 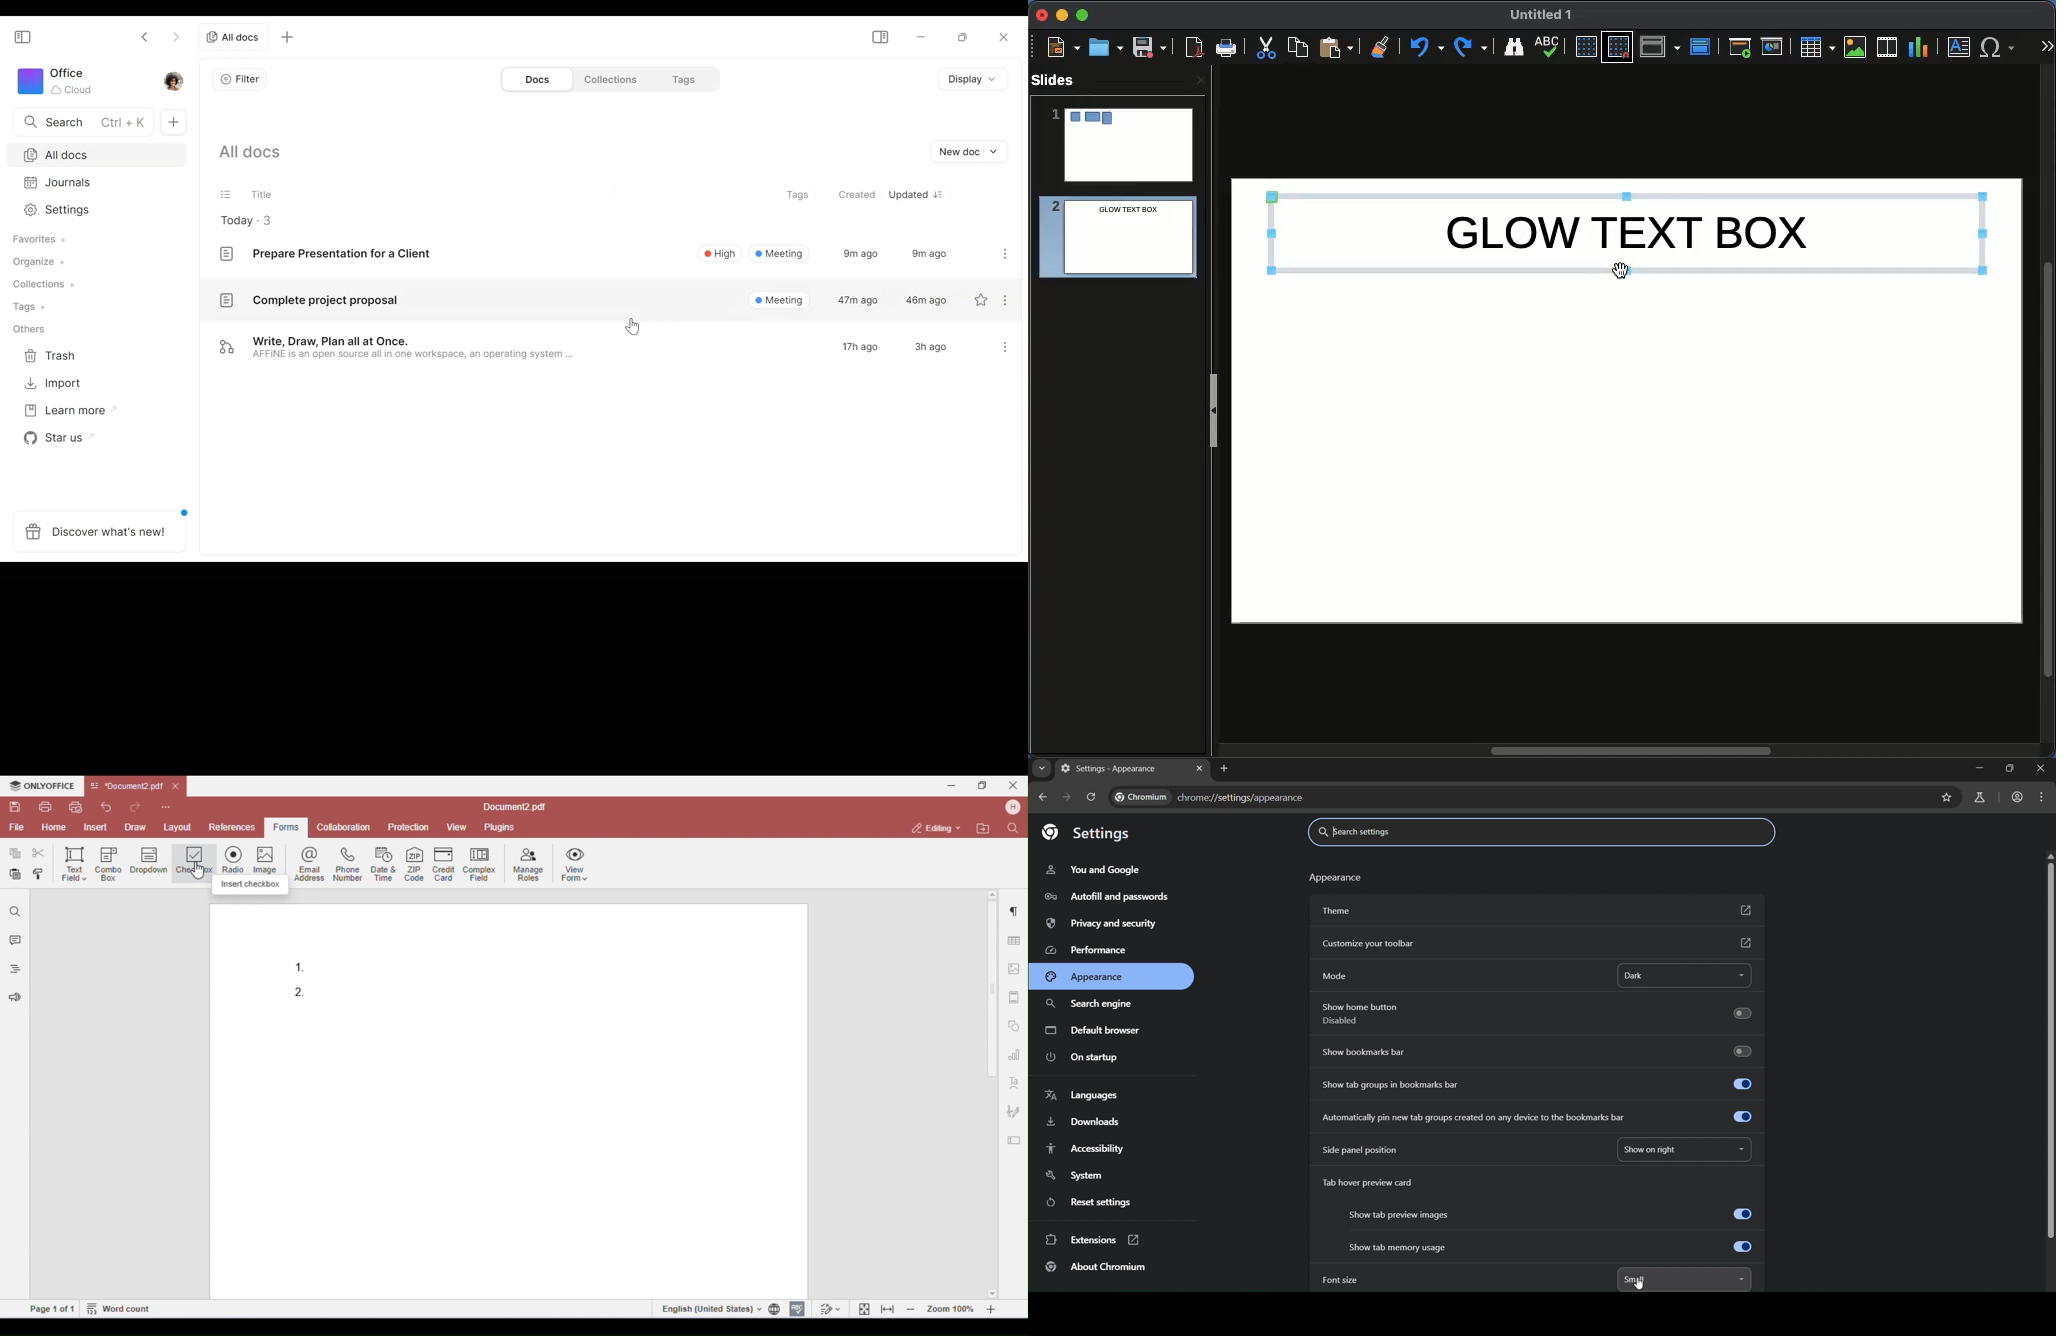 What do you see at coordinates (172, 81) in the screenshot?
I see `Profile photo` at bounding box center [172, 81].